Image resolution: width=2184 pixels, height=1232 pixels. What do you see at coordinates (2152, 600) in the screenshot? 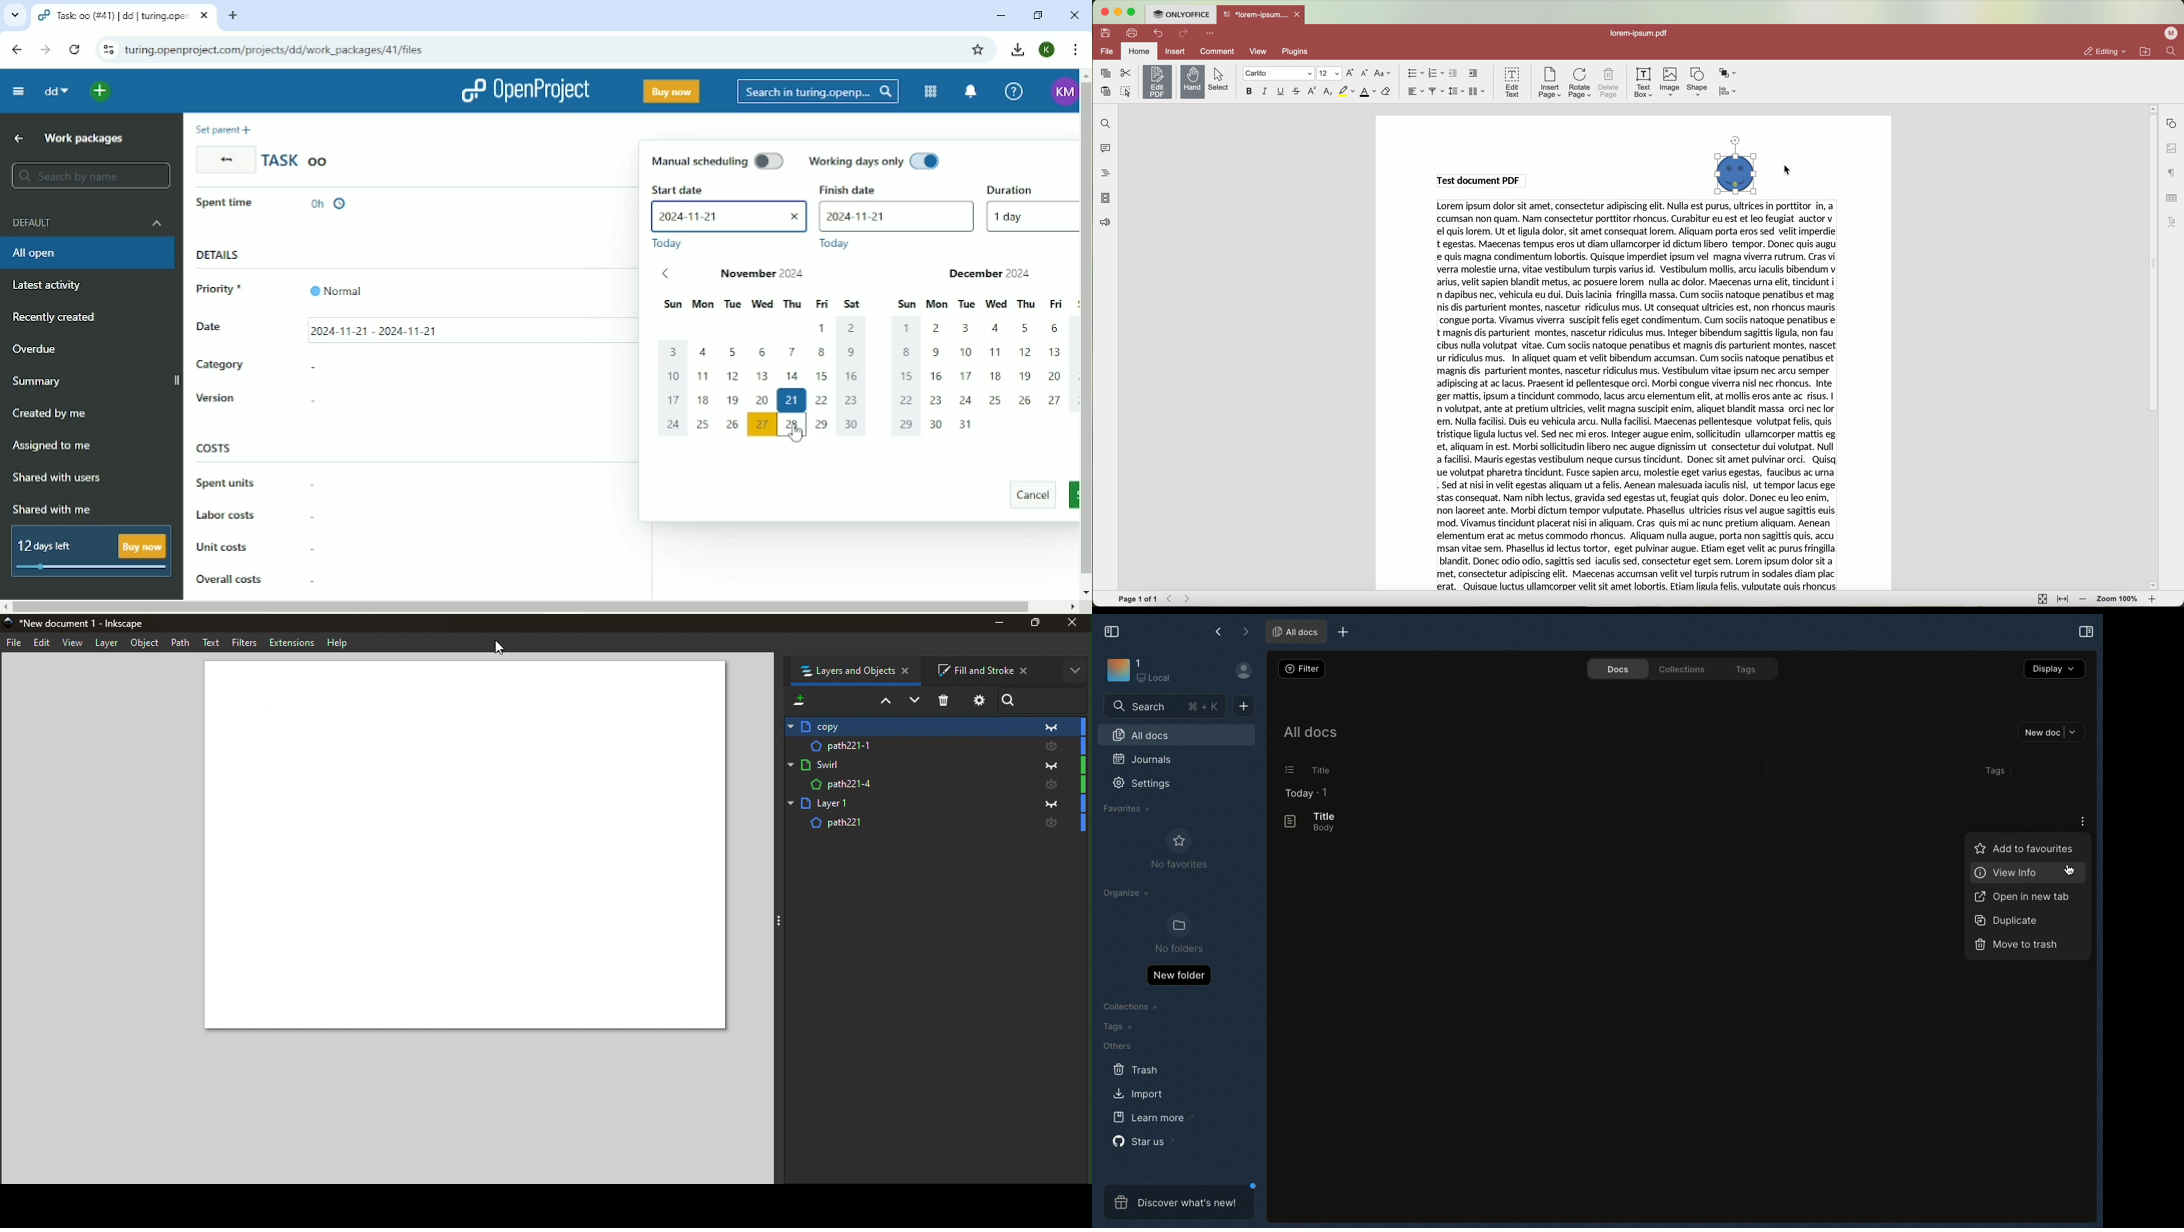
I see `zoom in` at bounding box center [2152, 600].